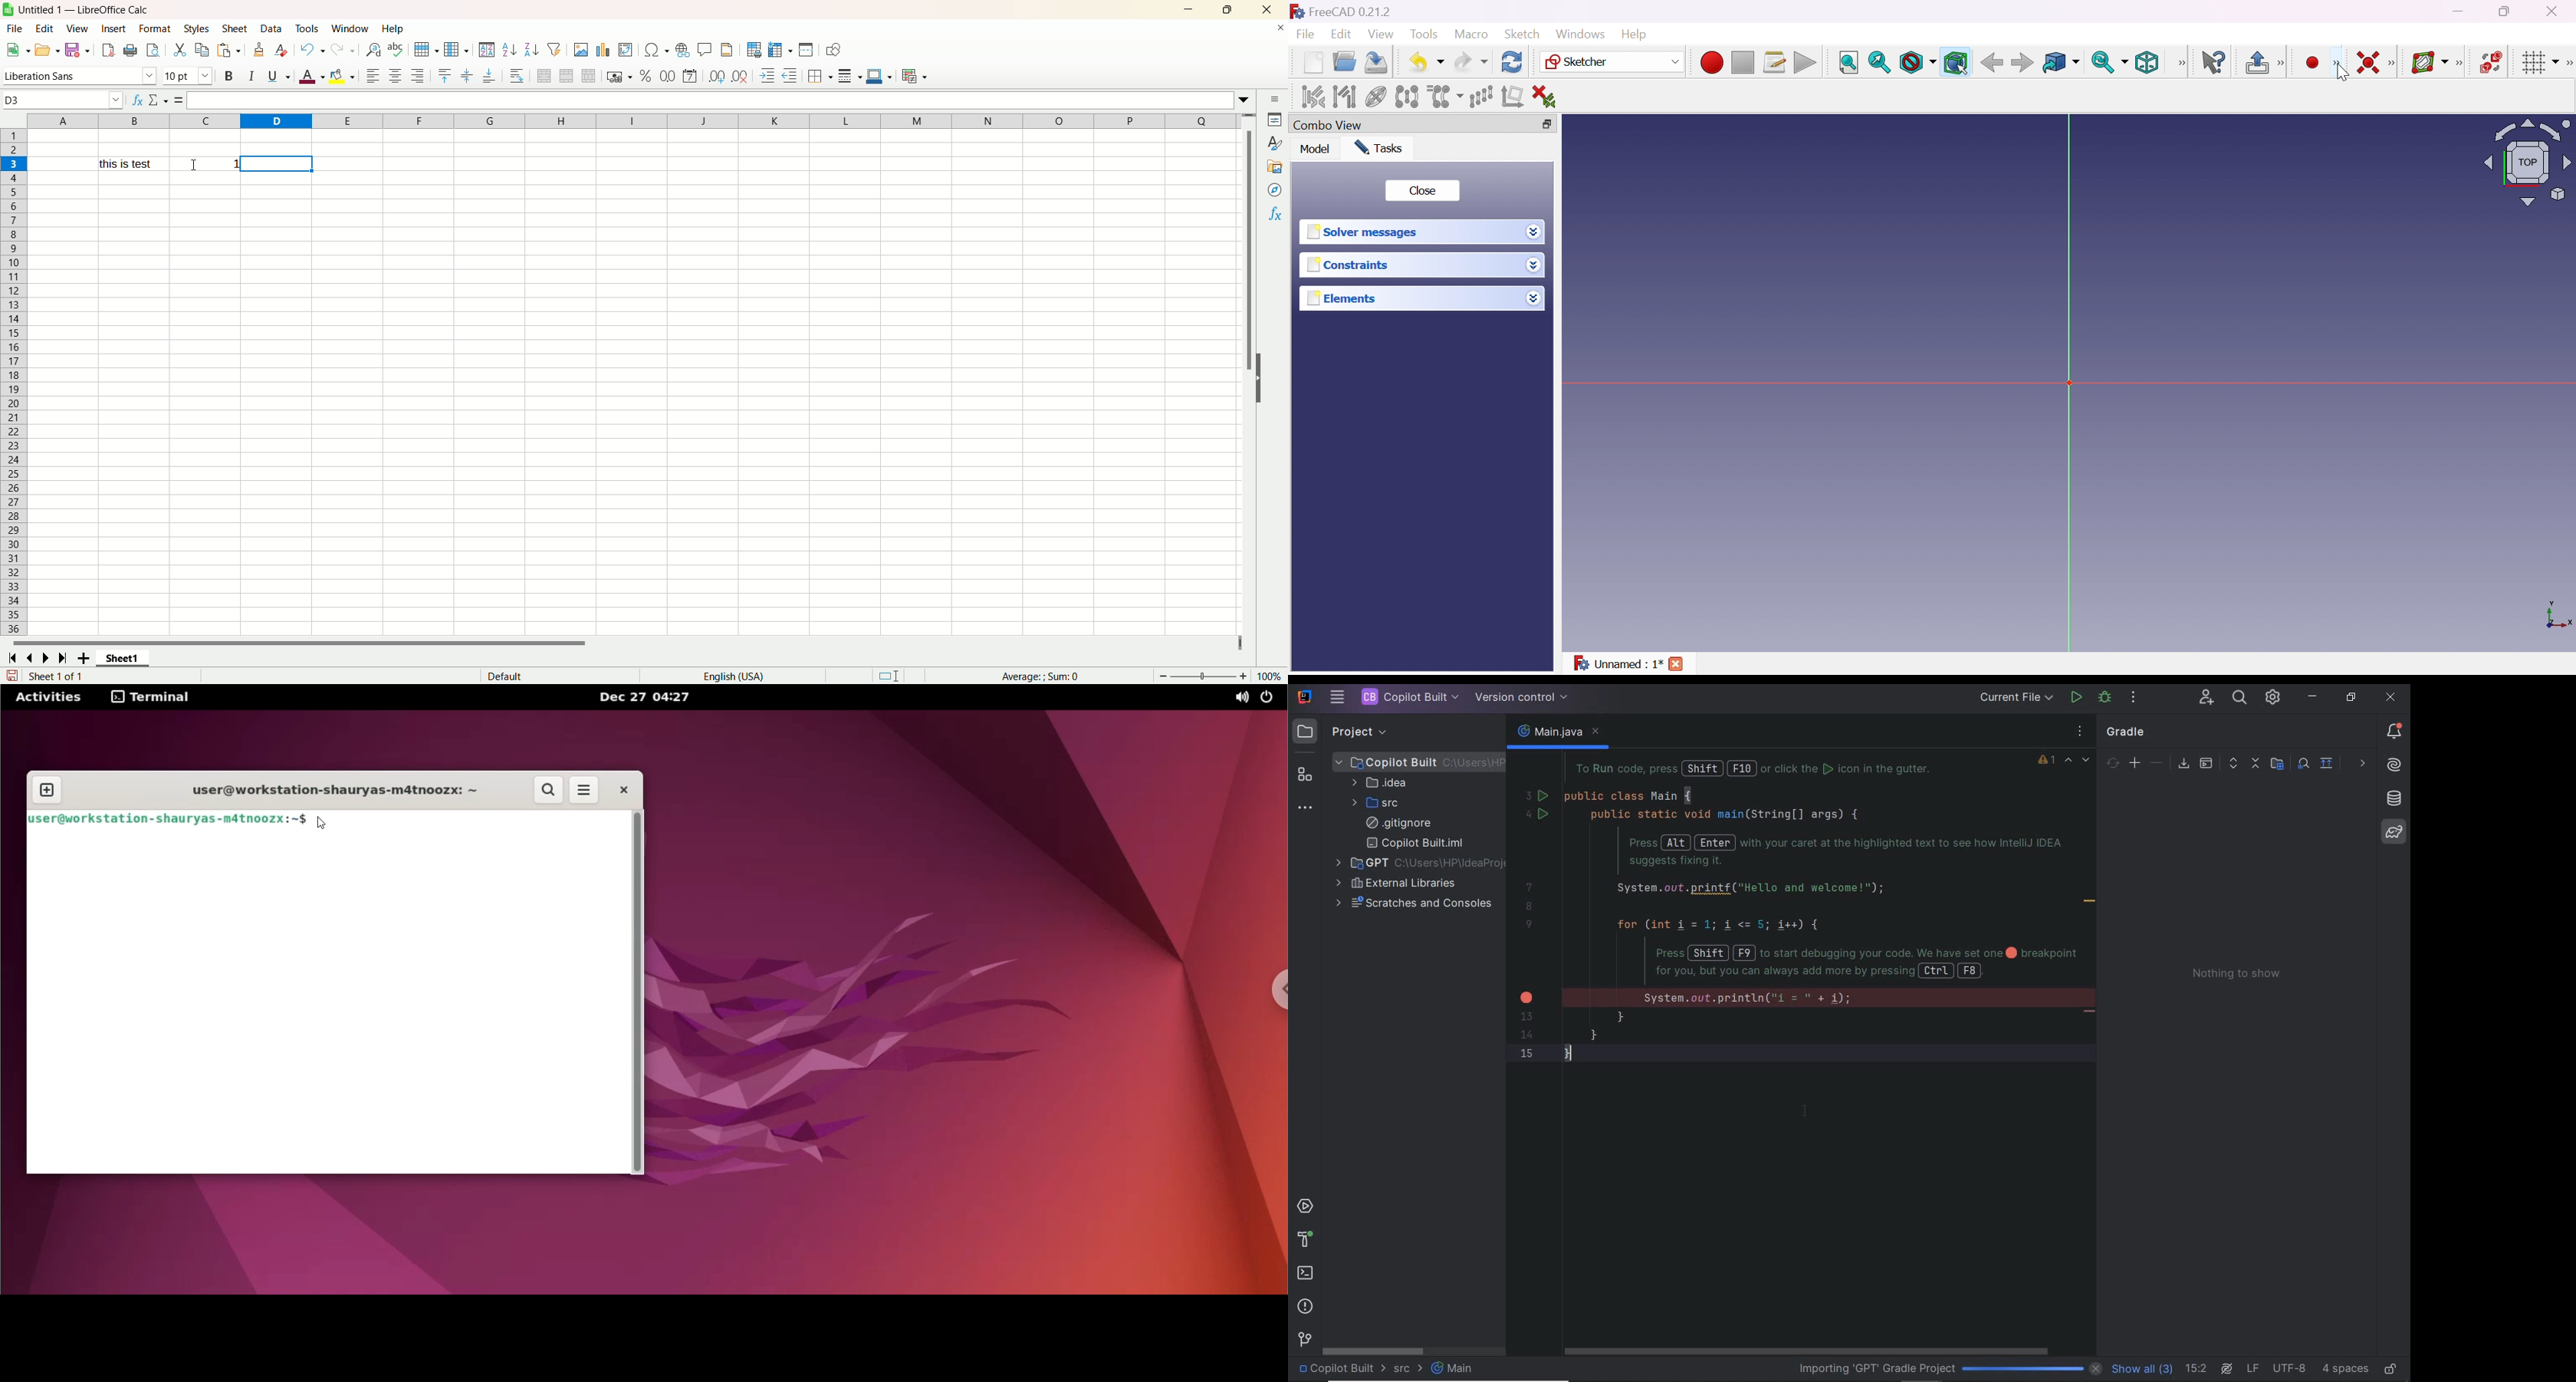 The height and width of the screenshot is (1400, 2576). Describe the element at coordinates (1472, 34) in the screenshot. I see `Macro` at that location.